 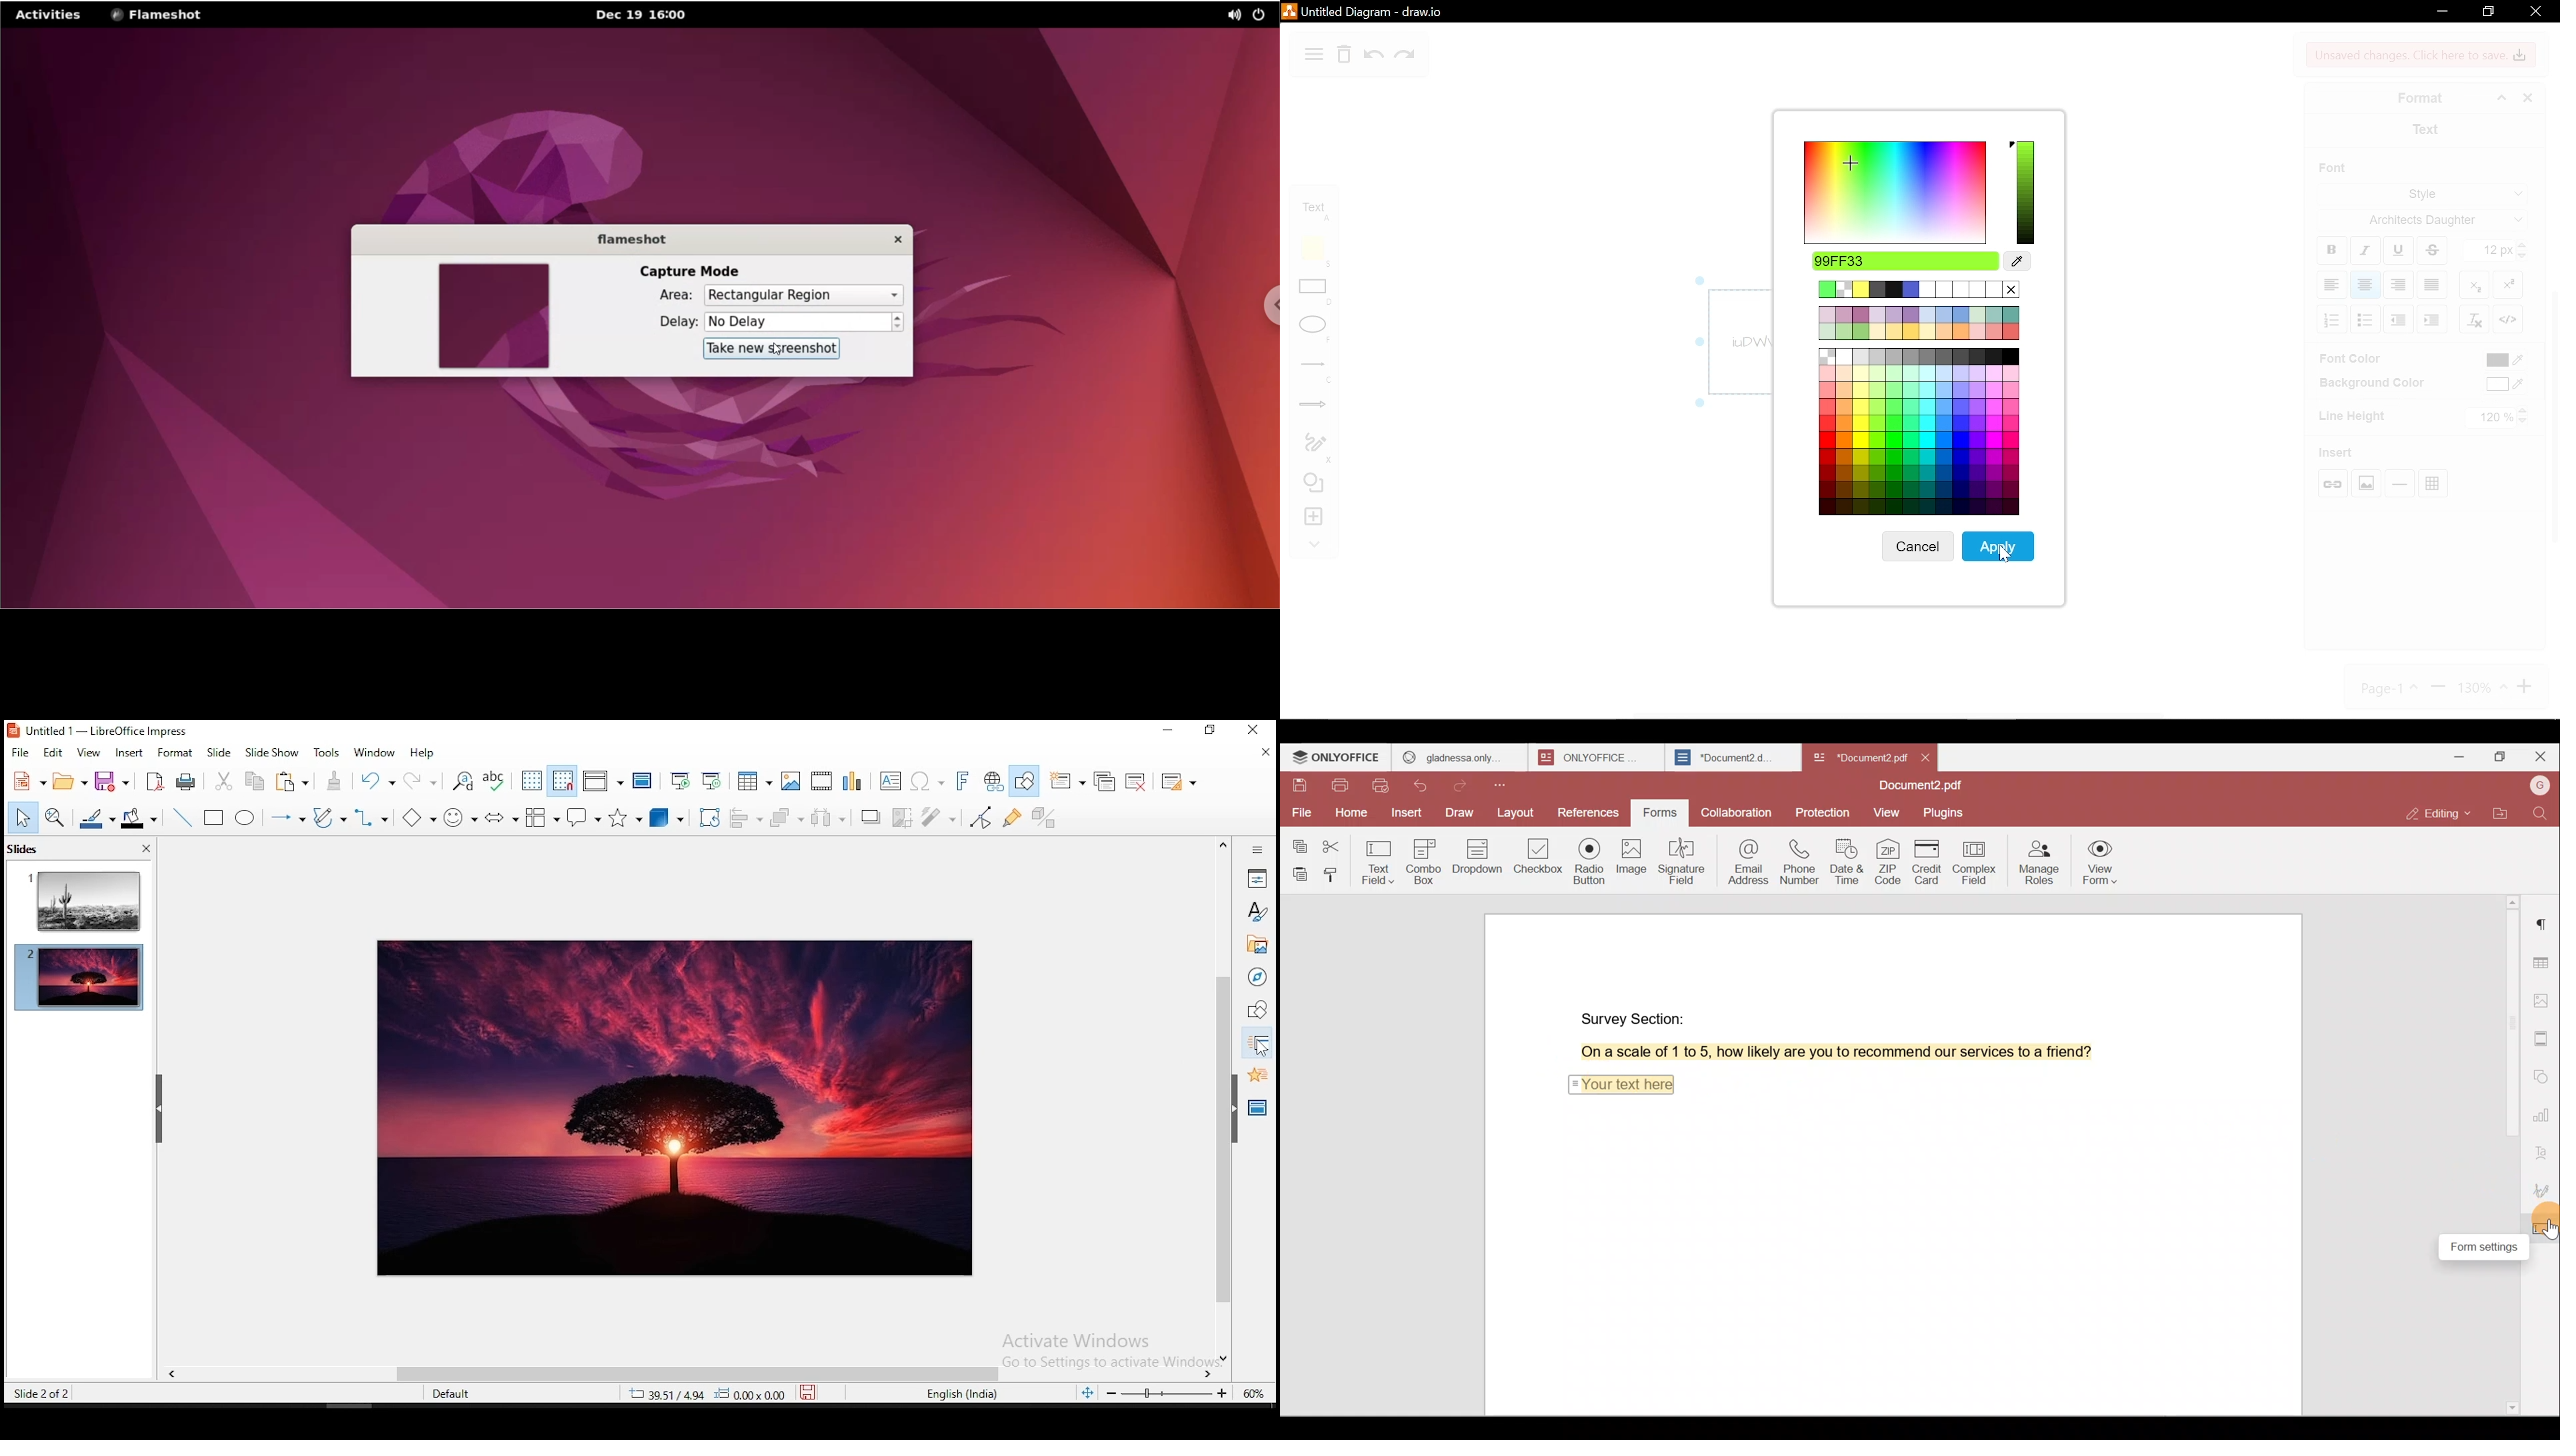 What do you see at coordinates (1333, 874) in the screenshot?
I see `Copy style` at bounding box center [1333, 874].